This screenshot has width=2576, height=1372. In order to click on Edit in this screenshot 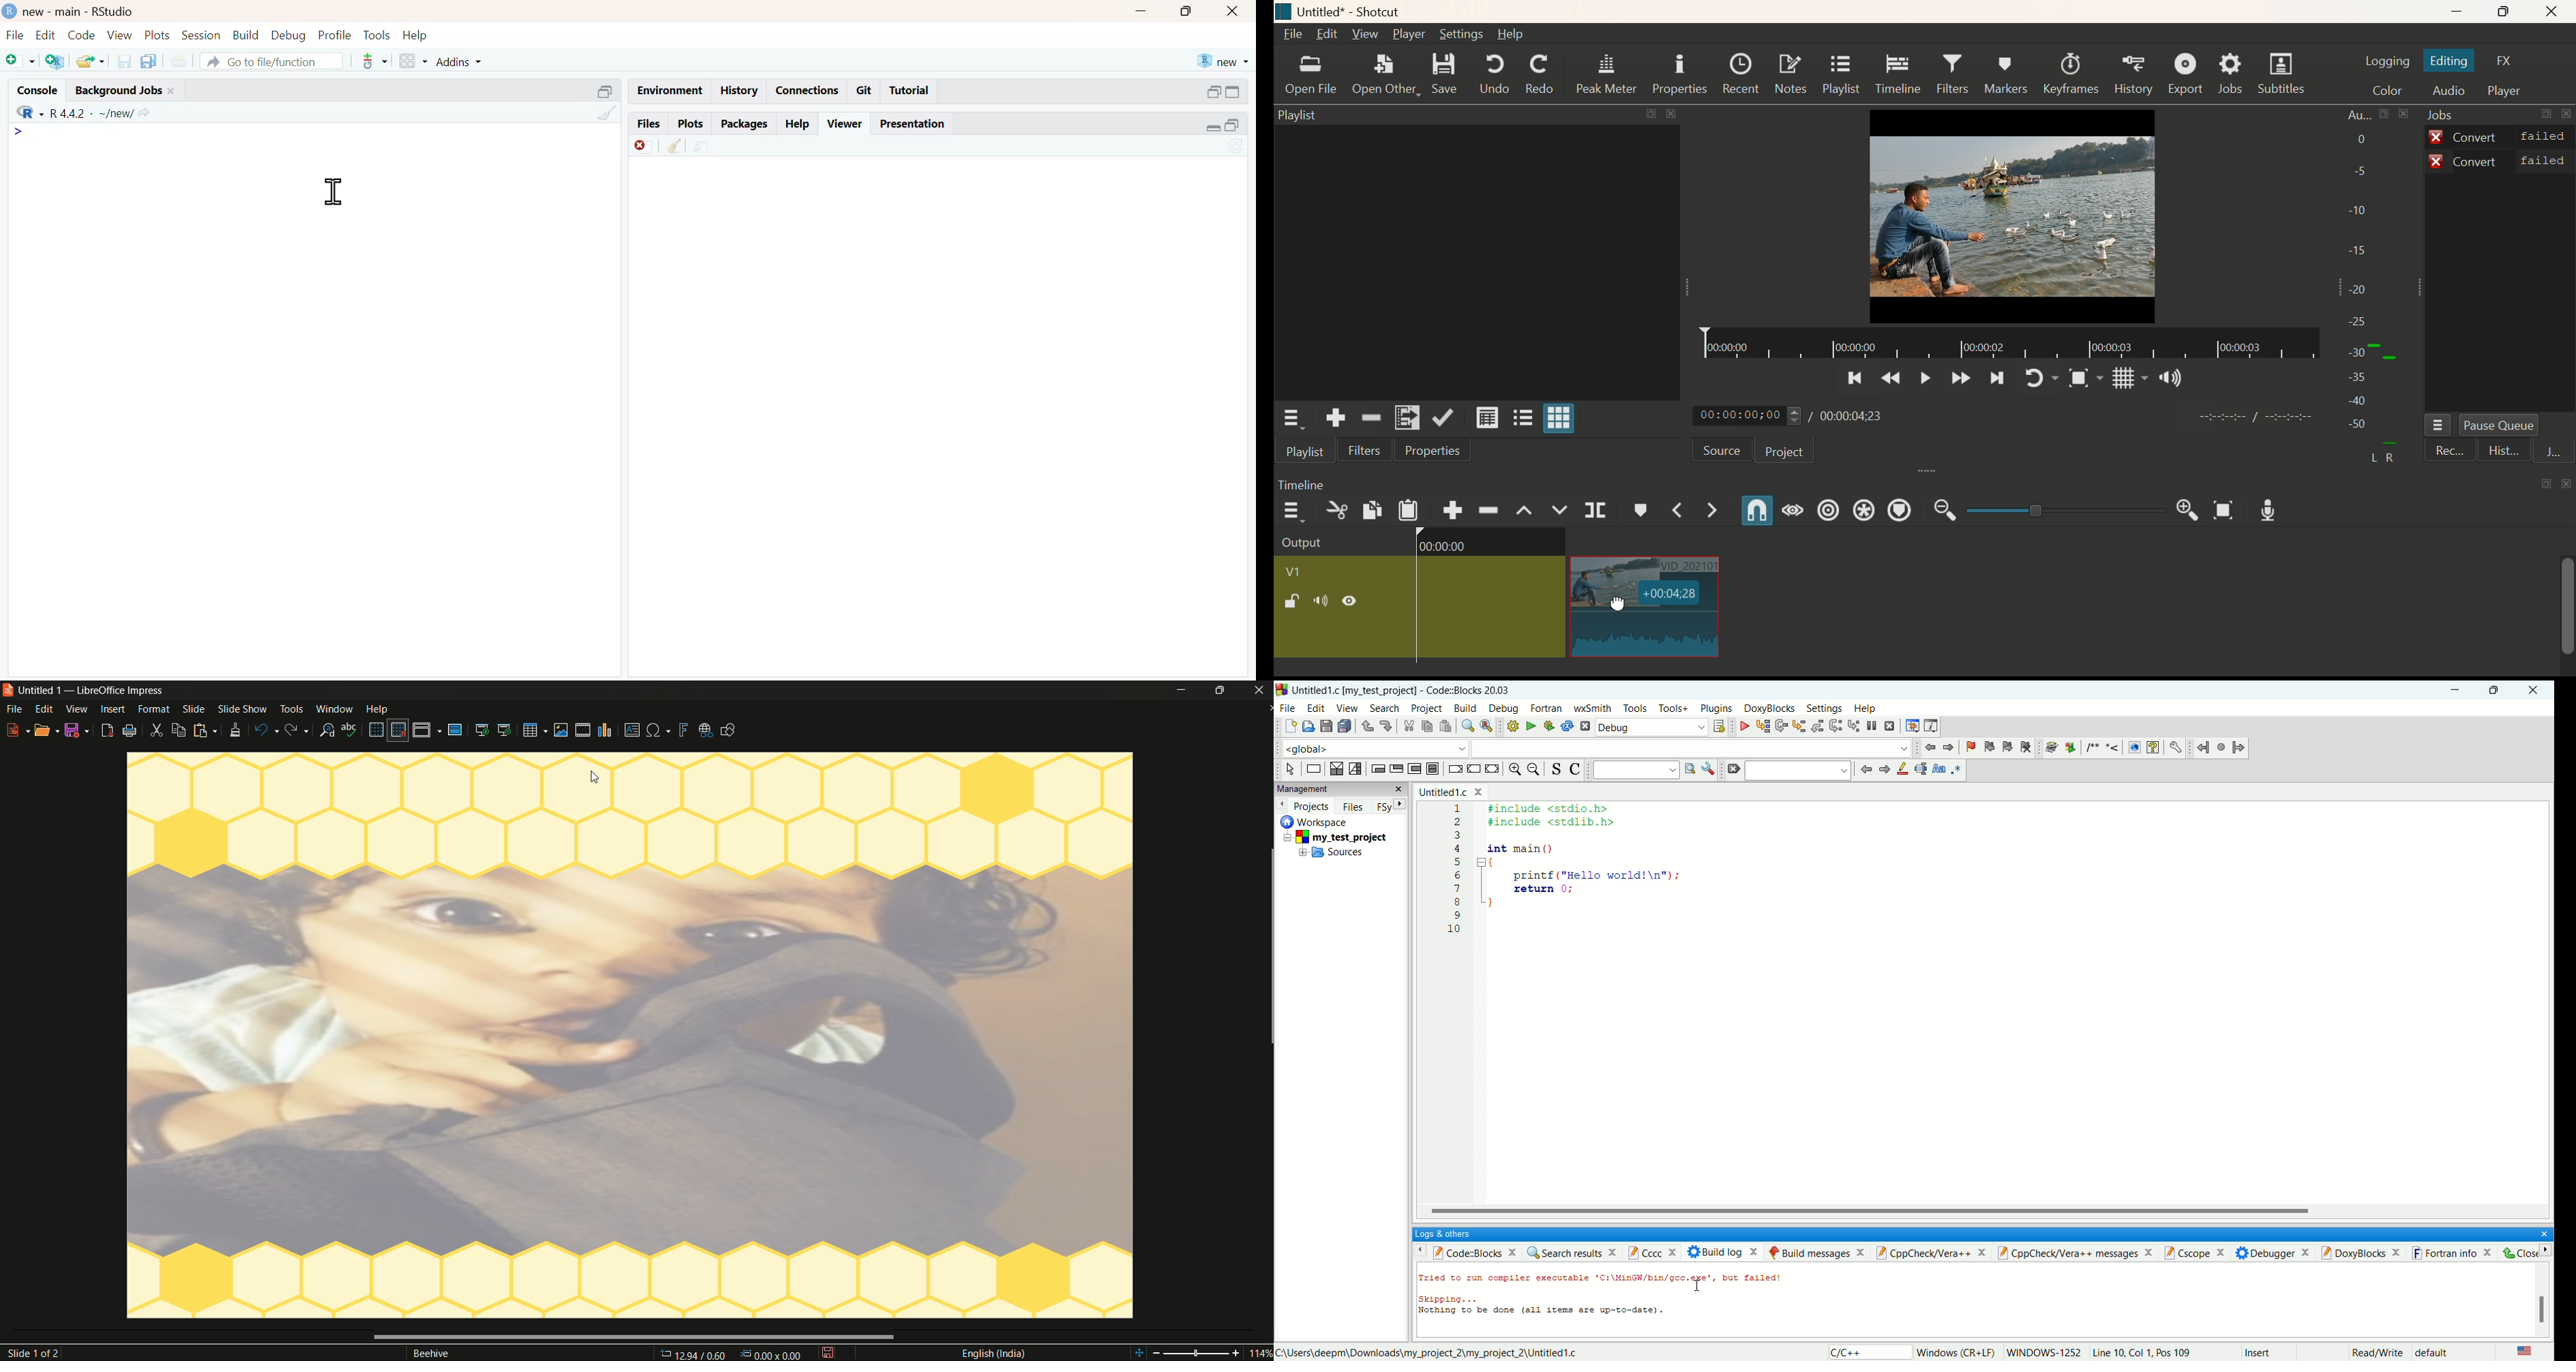, I will do `click(44, 33)`.